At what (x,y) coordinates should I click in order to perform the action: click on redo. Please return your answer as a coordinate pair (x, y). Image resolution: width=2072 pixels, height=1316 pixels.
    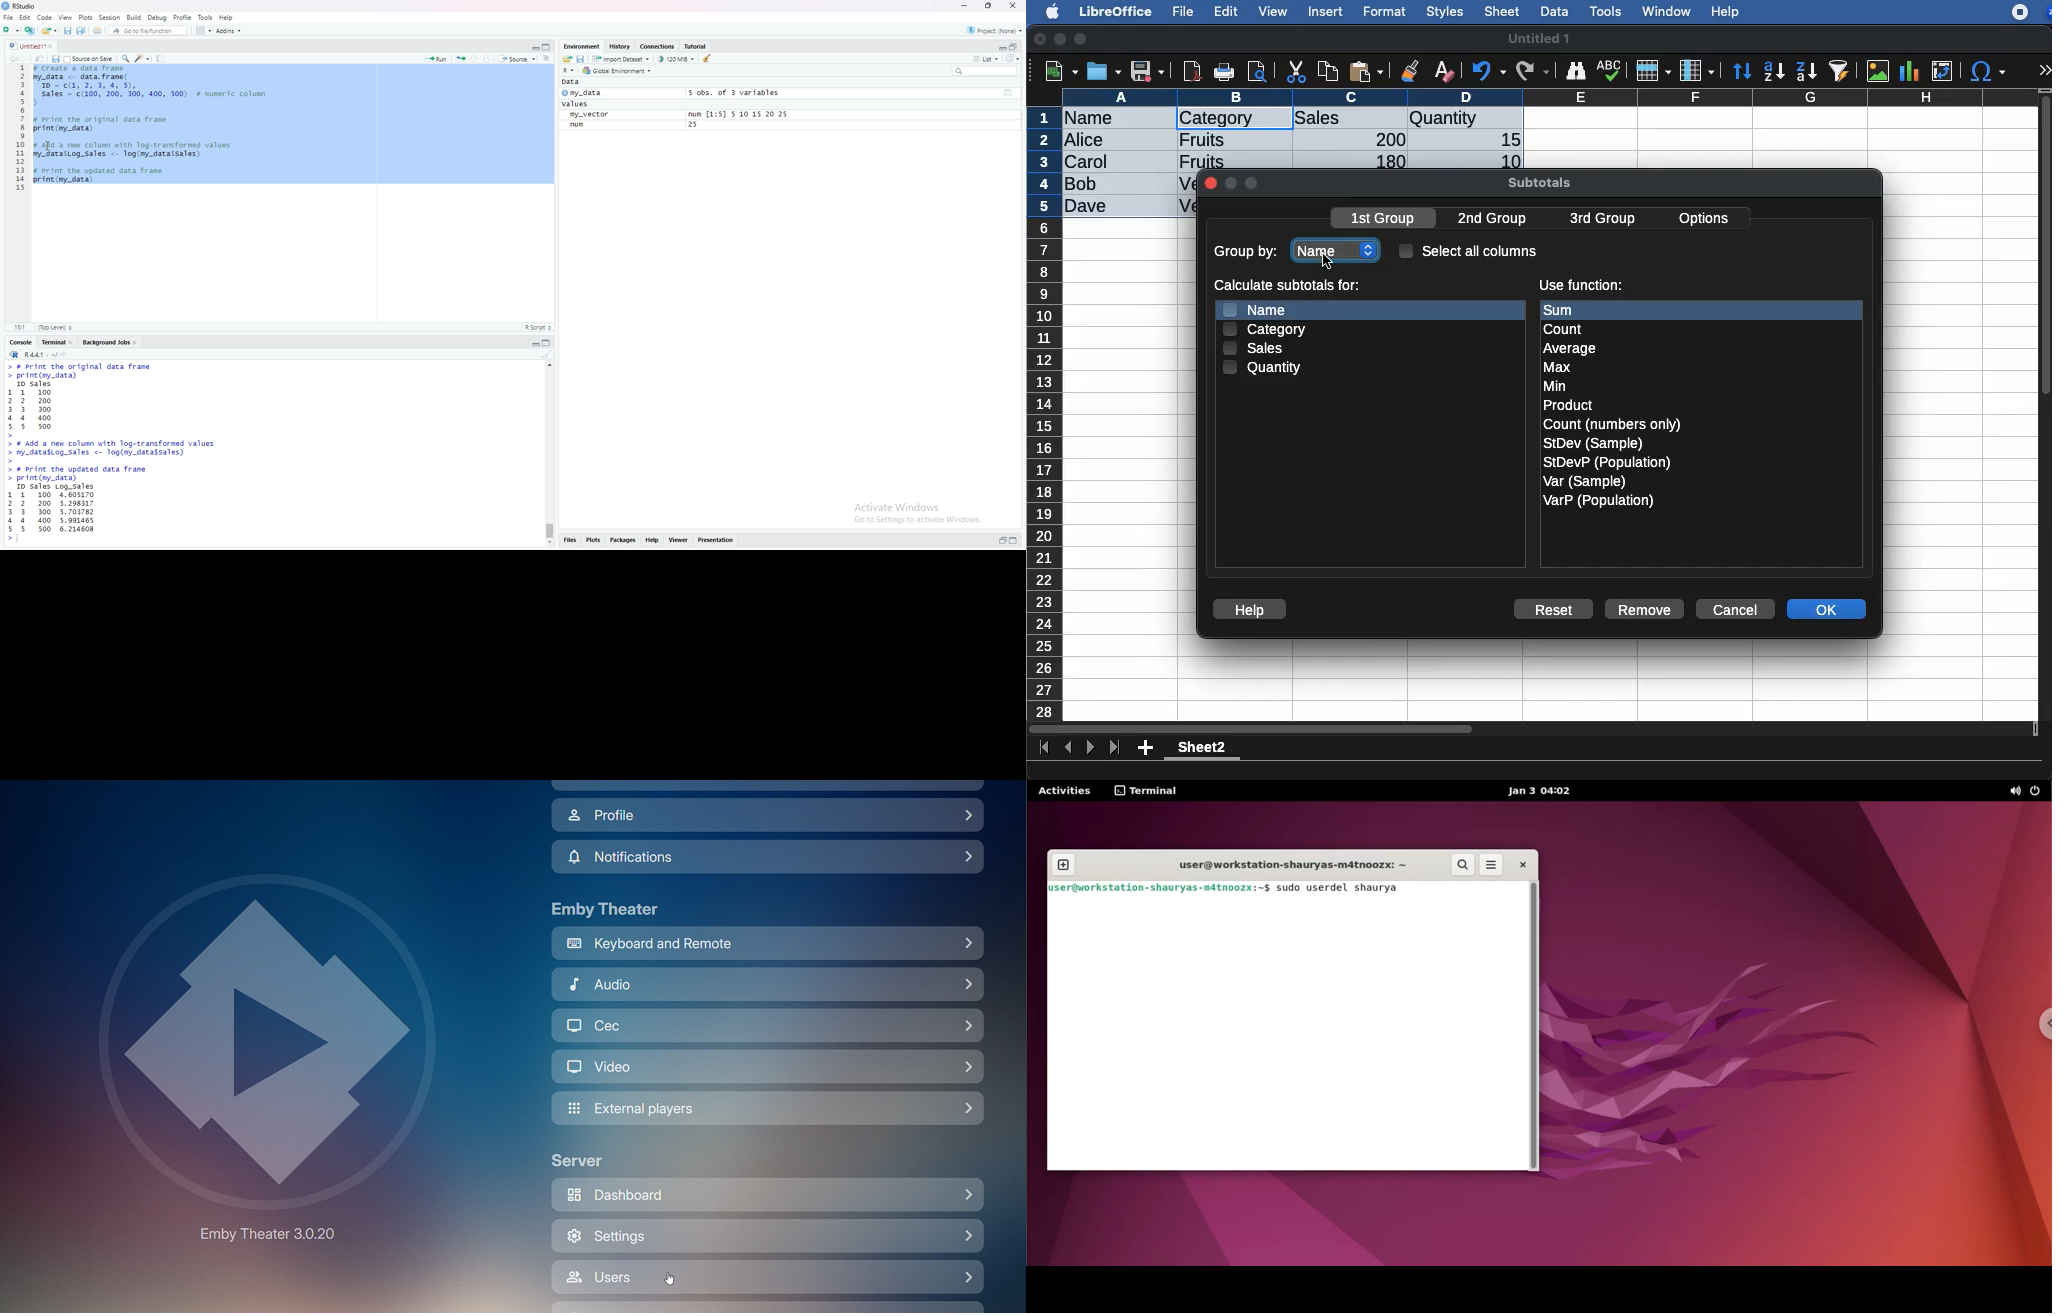
    Looking at the image, I should click on (1533, 71).